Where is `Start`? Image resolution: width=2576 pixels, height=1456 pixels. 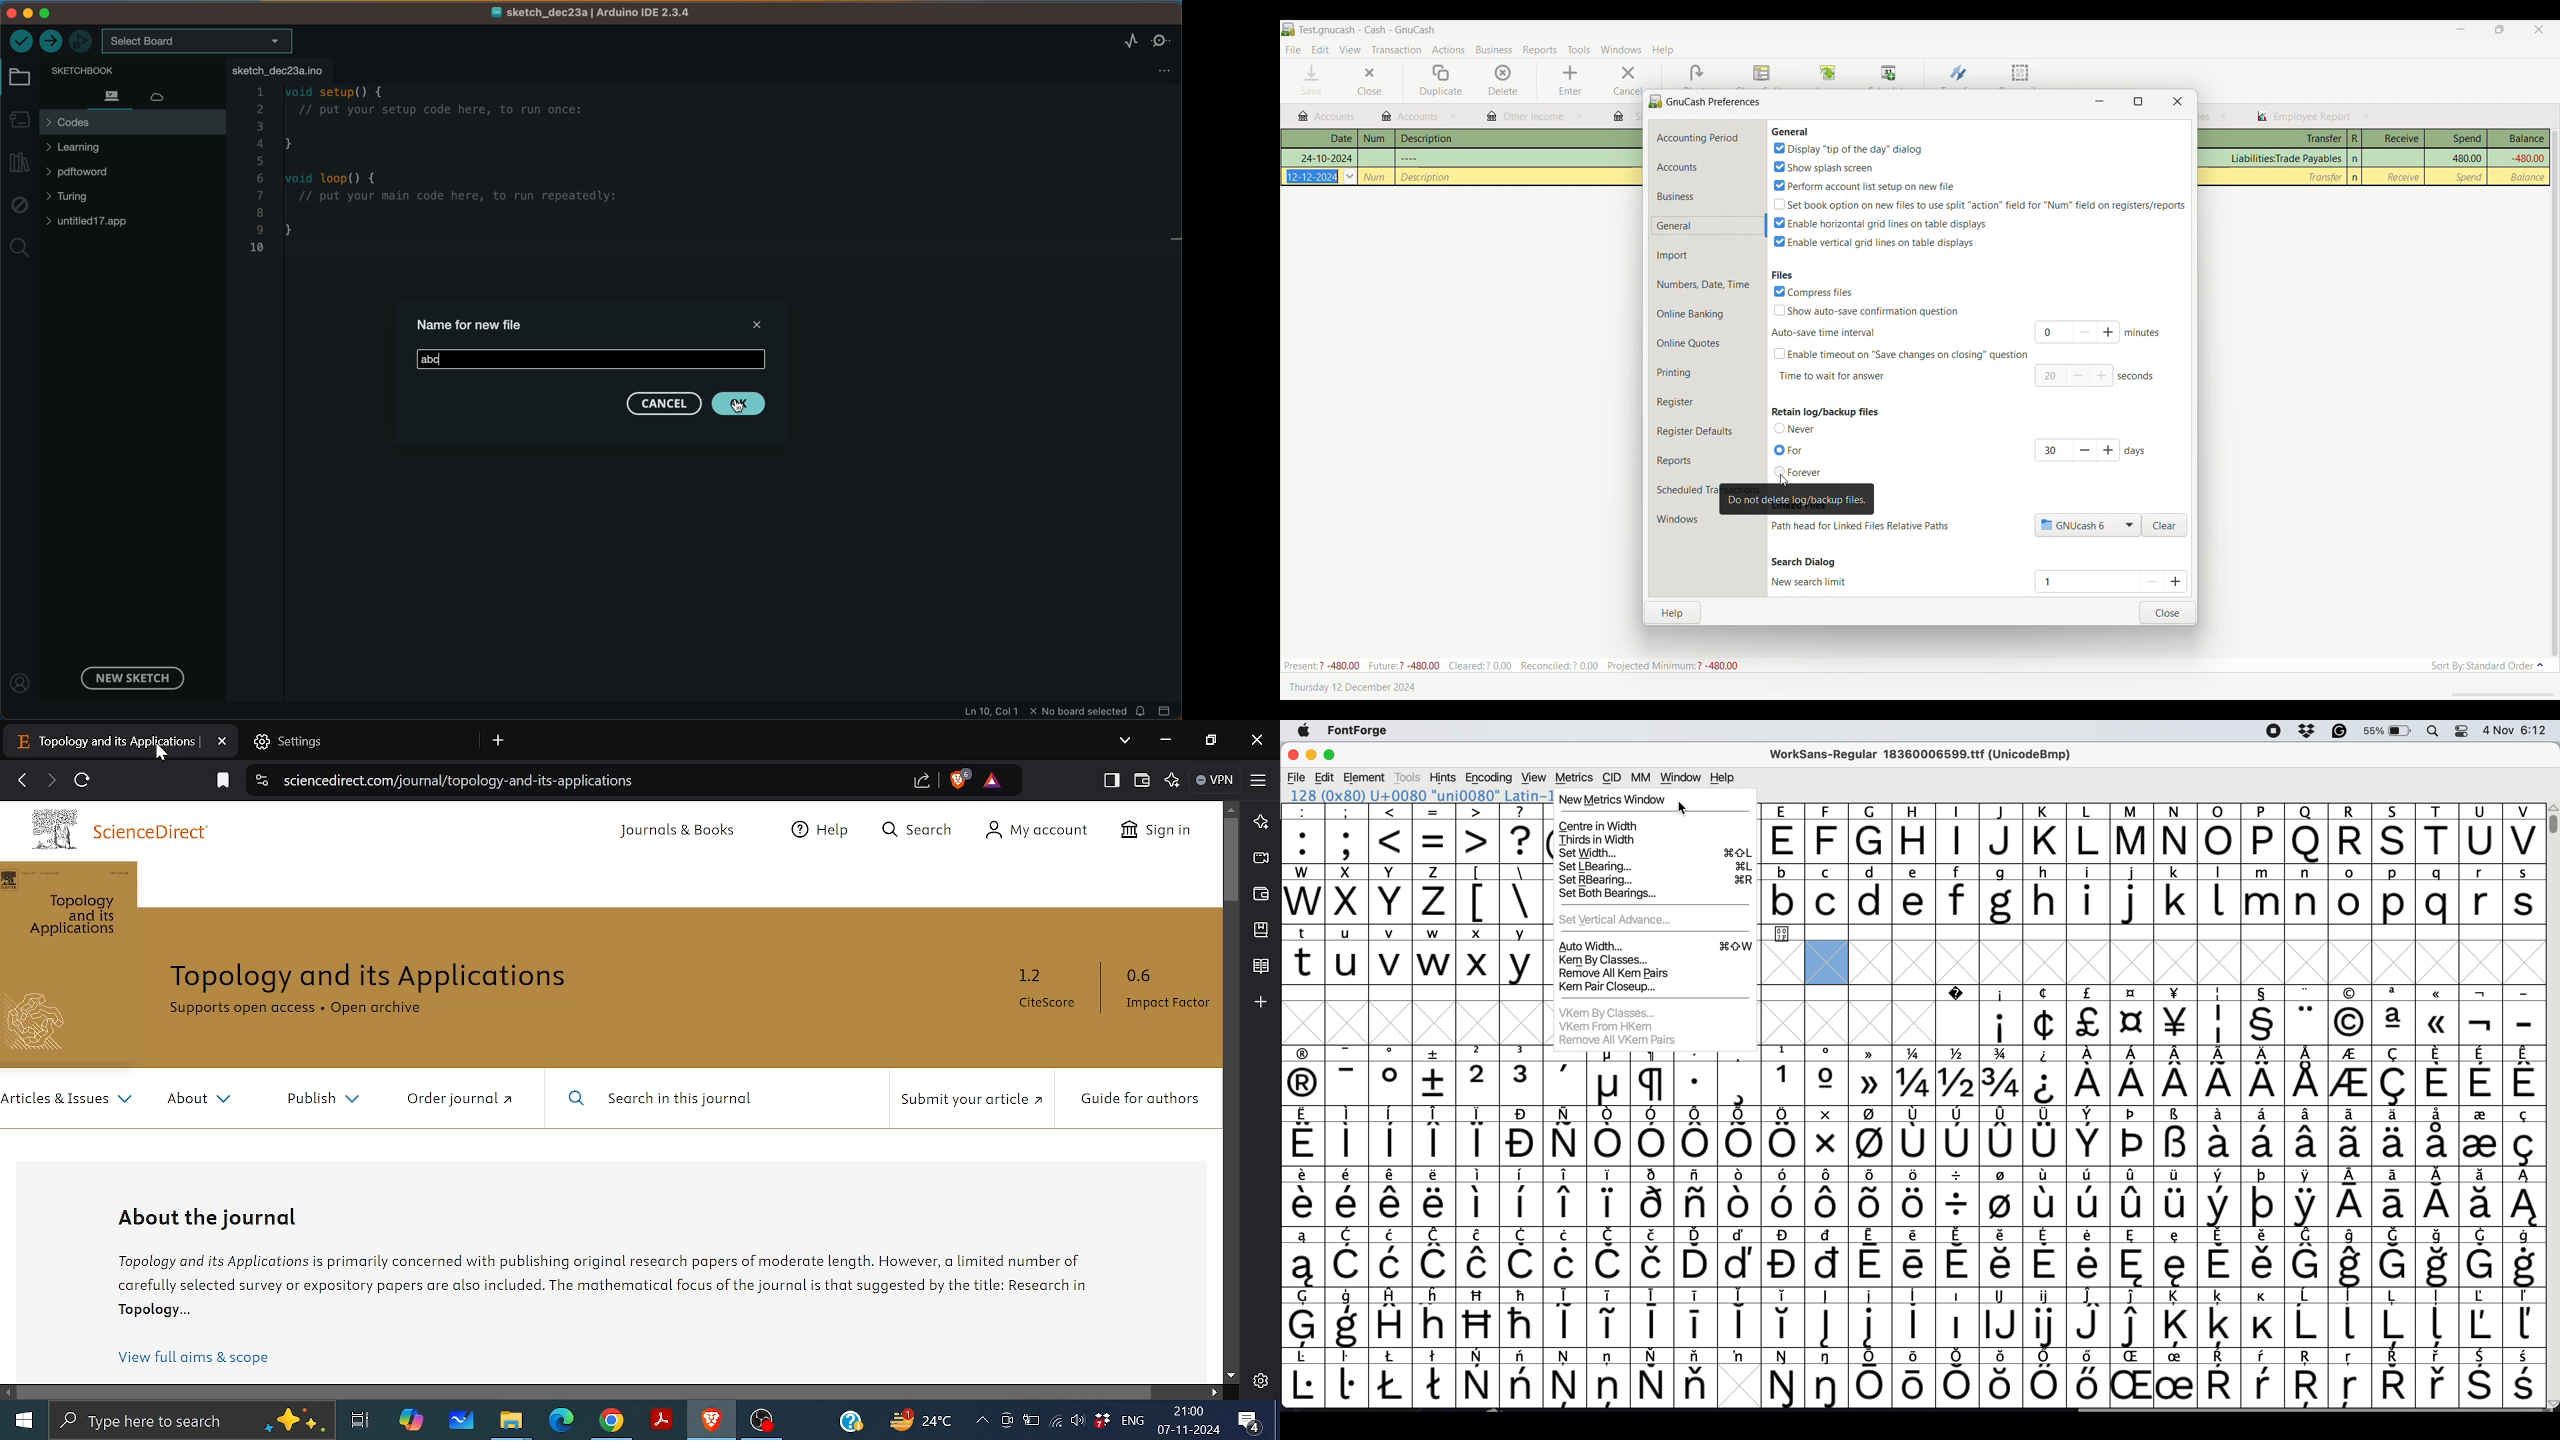 Start is located at coordinates (24, 1421).